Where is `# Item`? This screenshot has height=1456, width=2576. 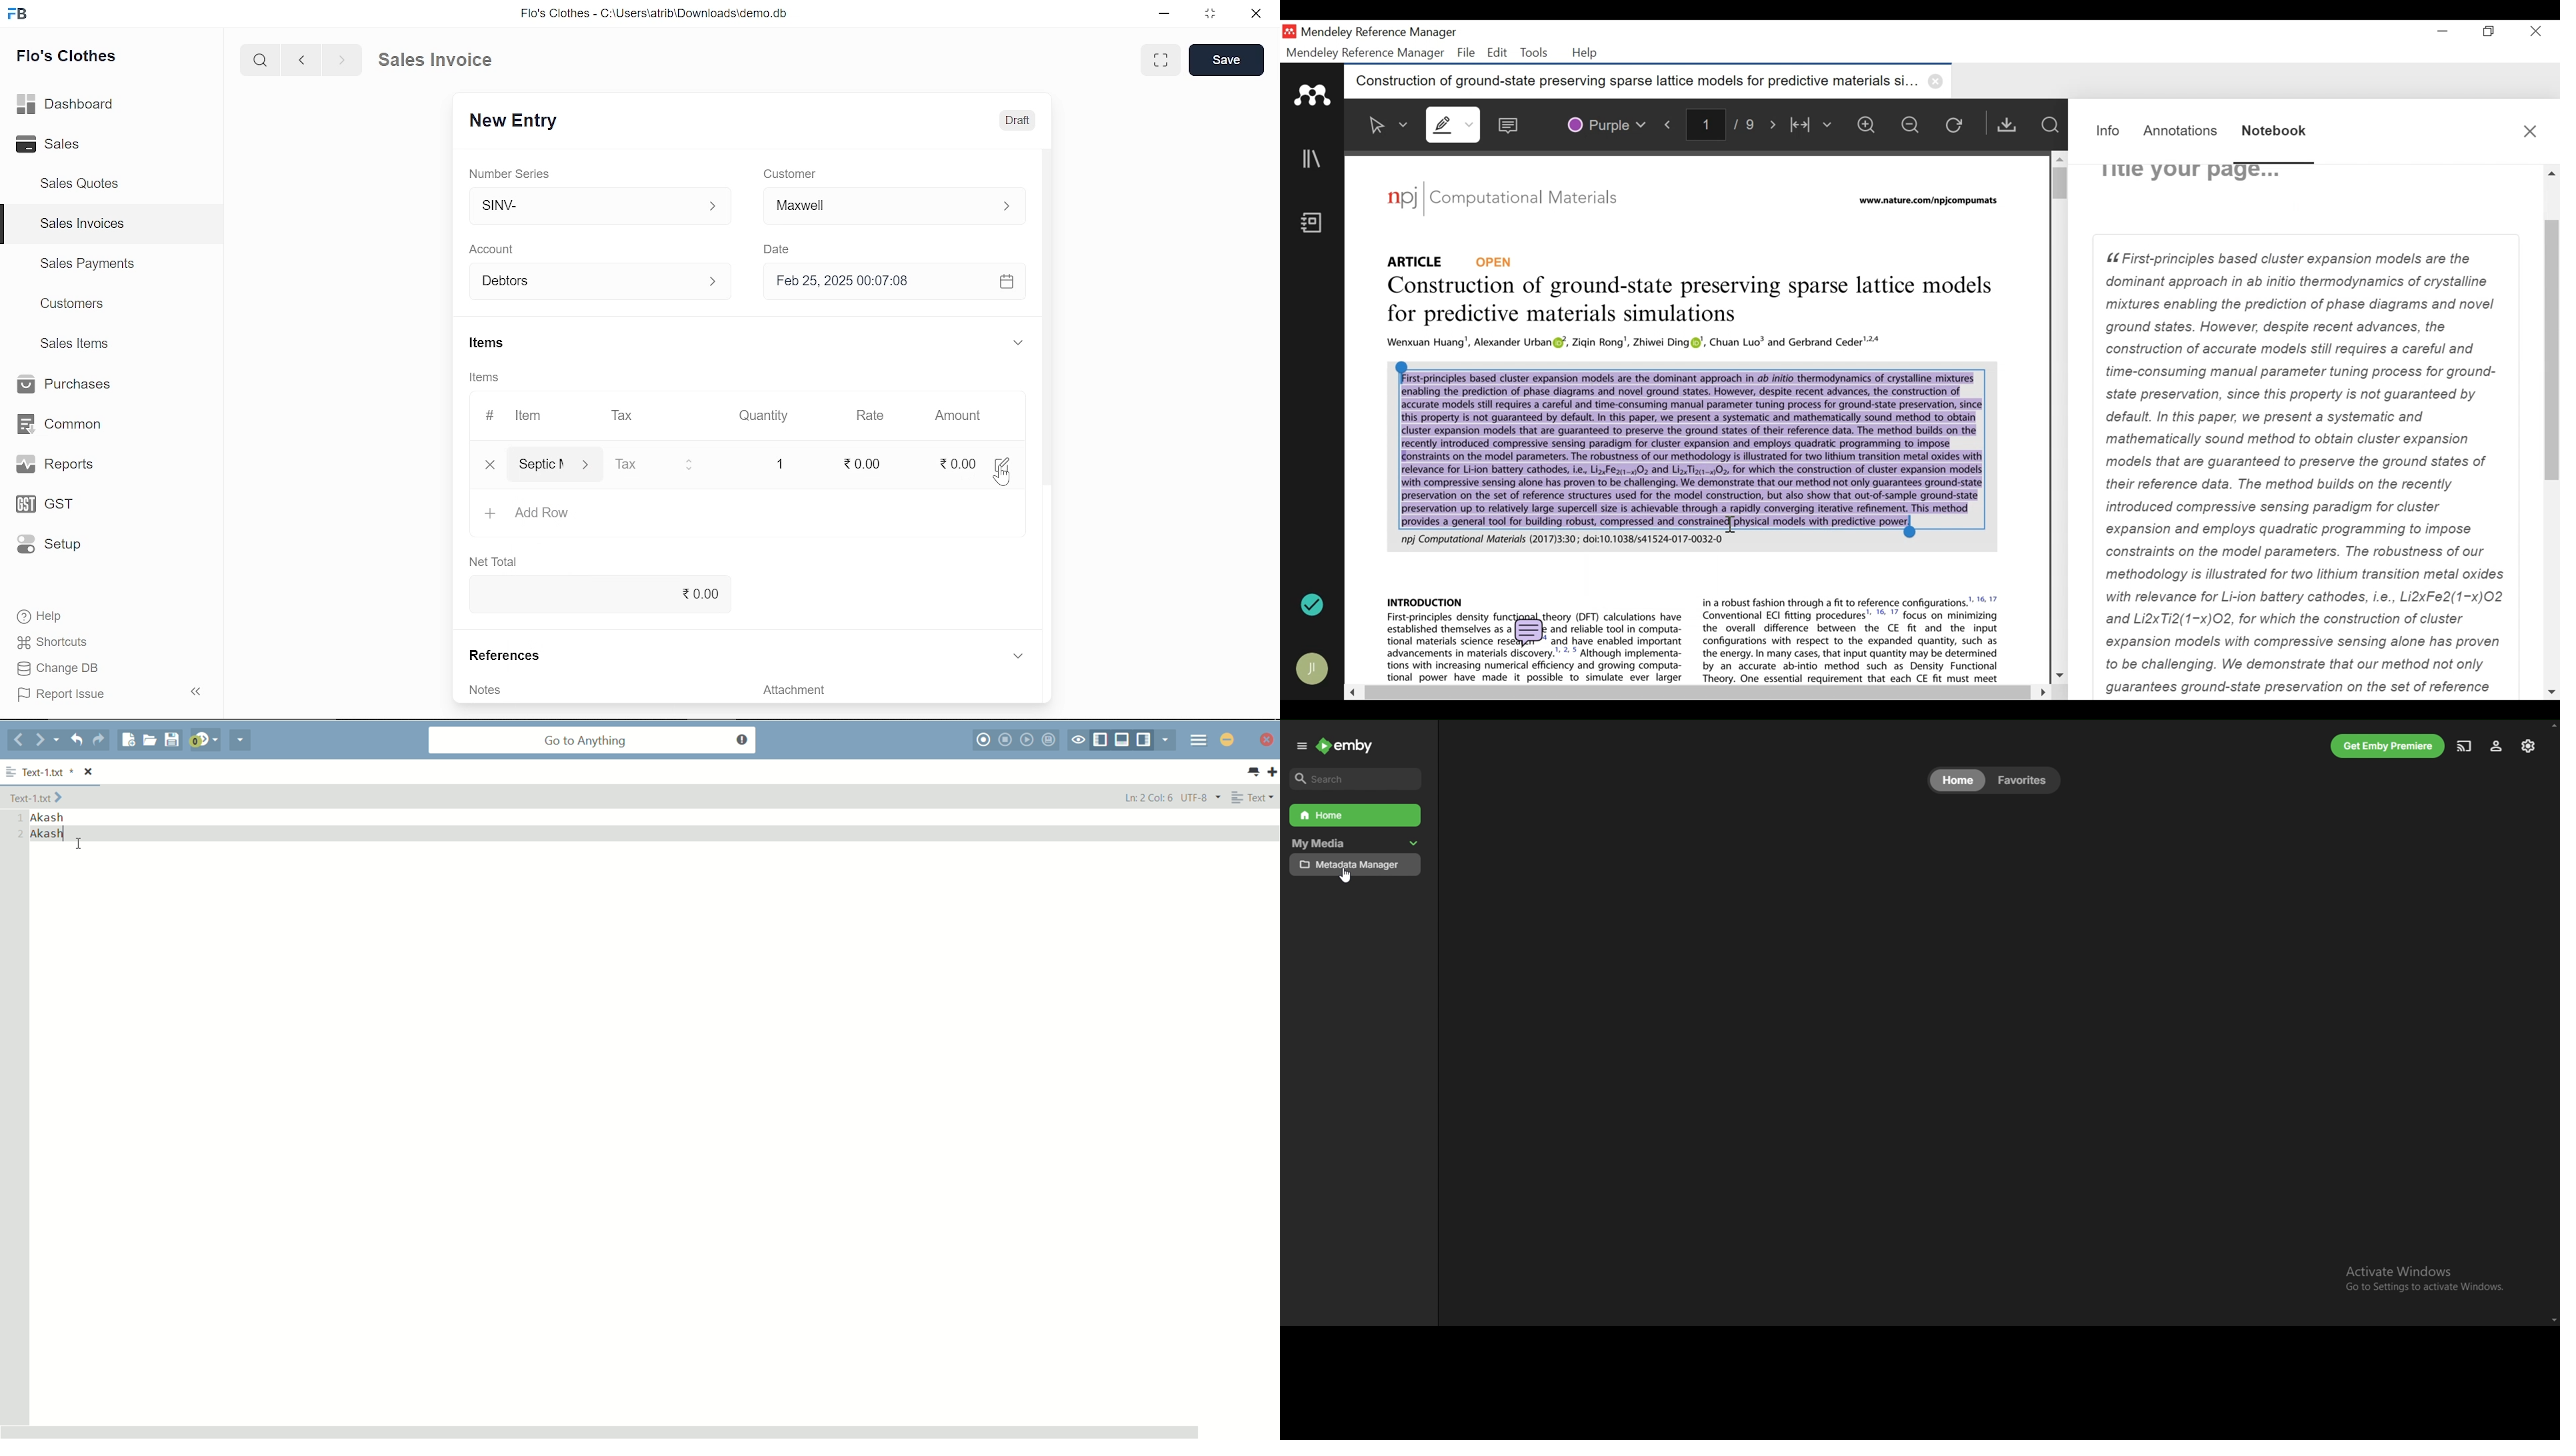
# Item is located at coordinates (513, 417).